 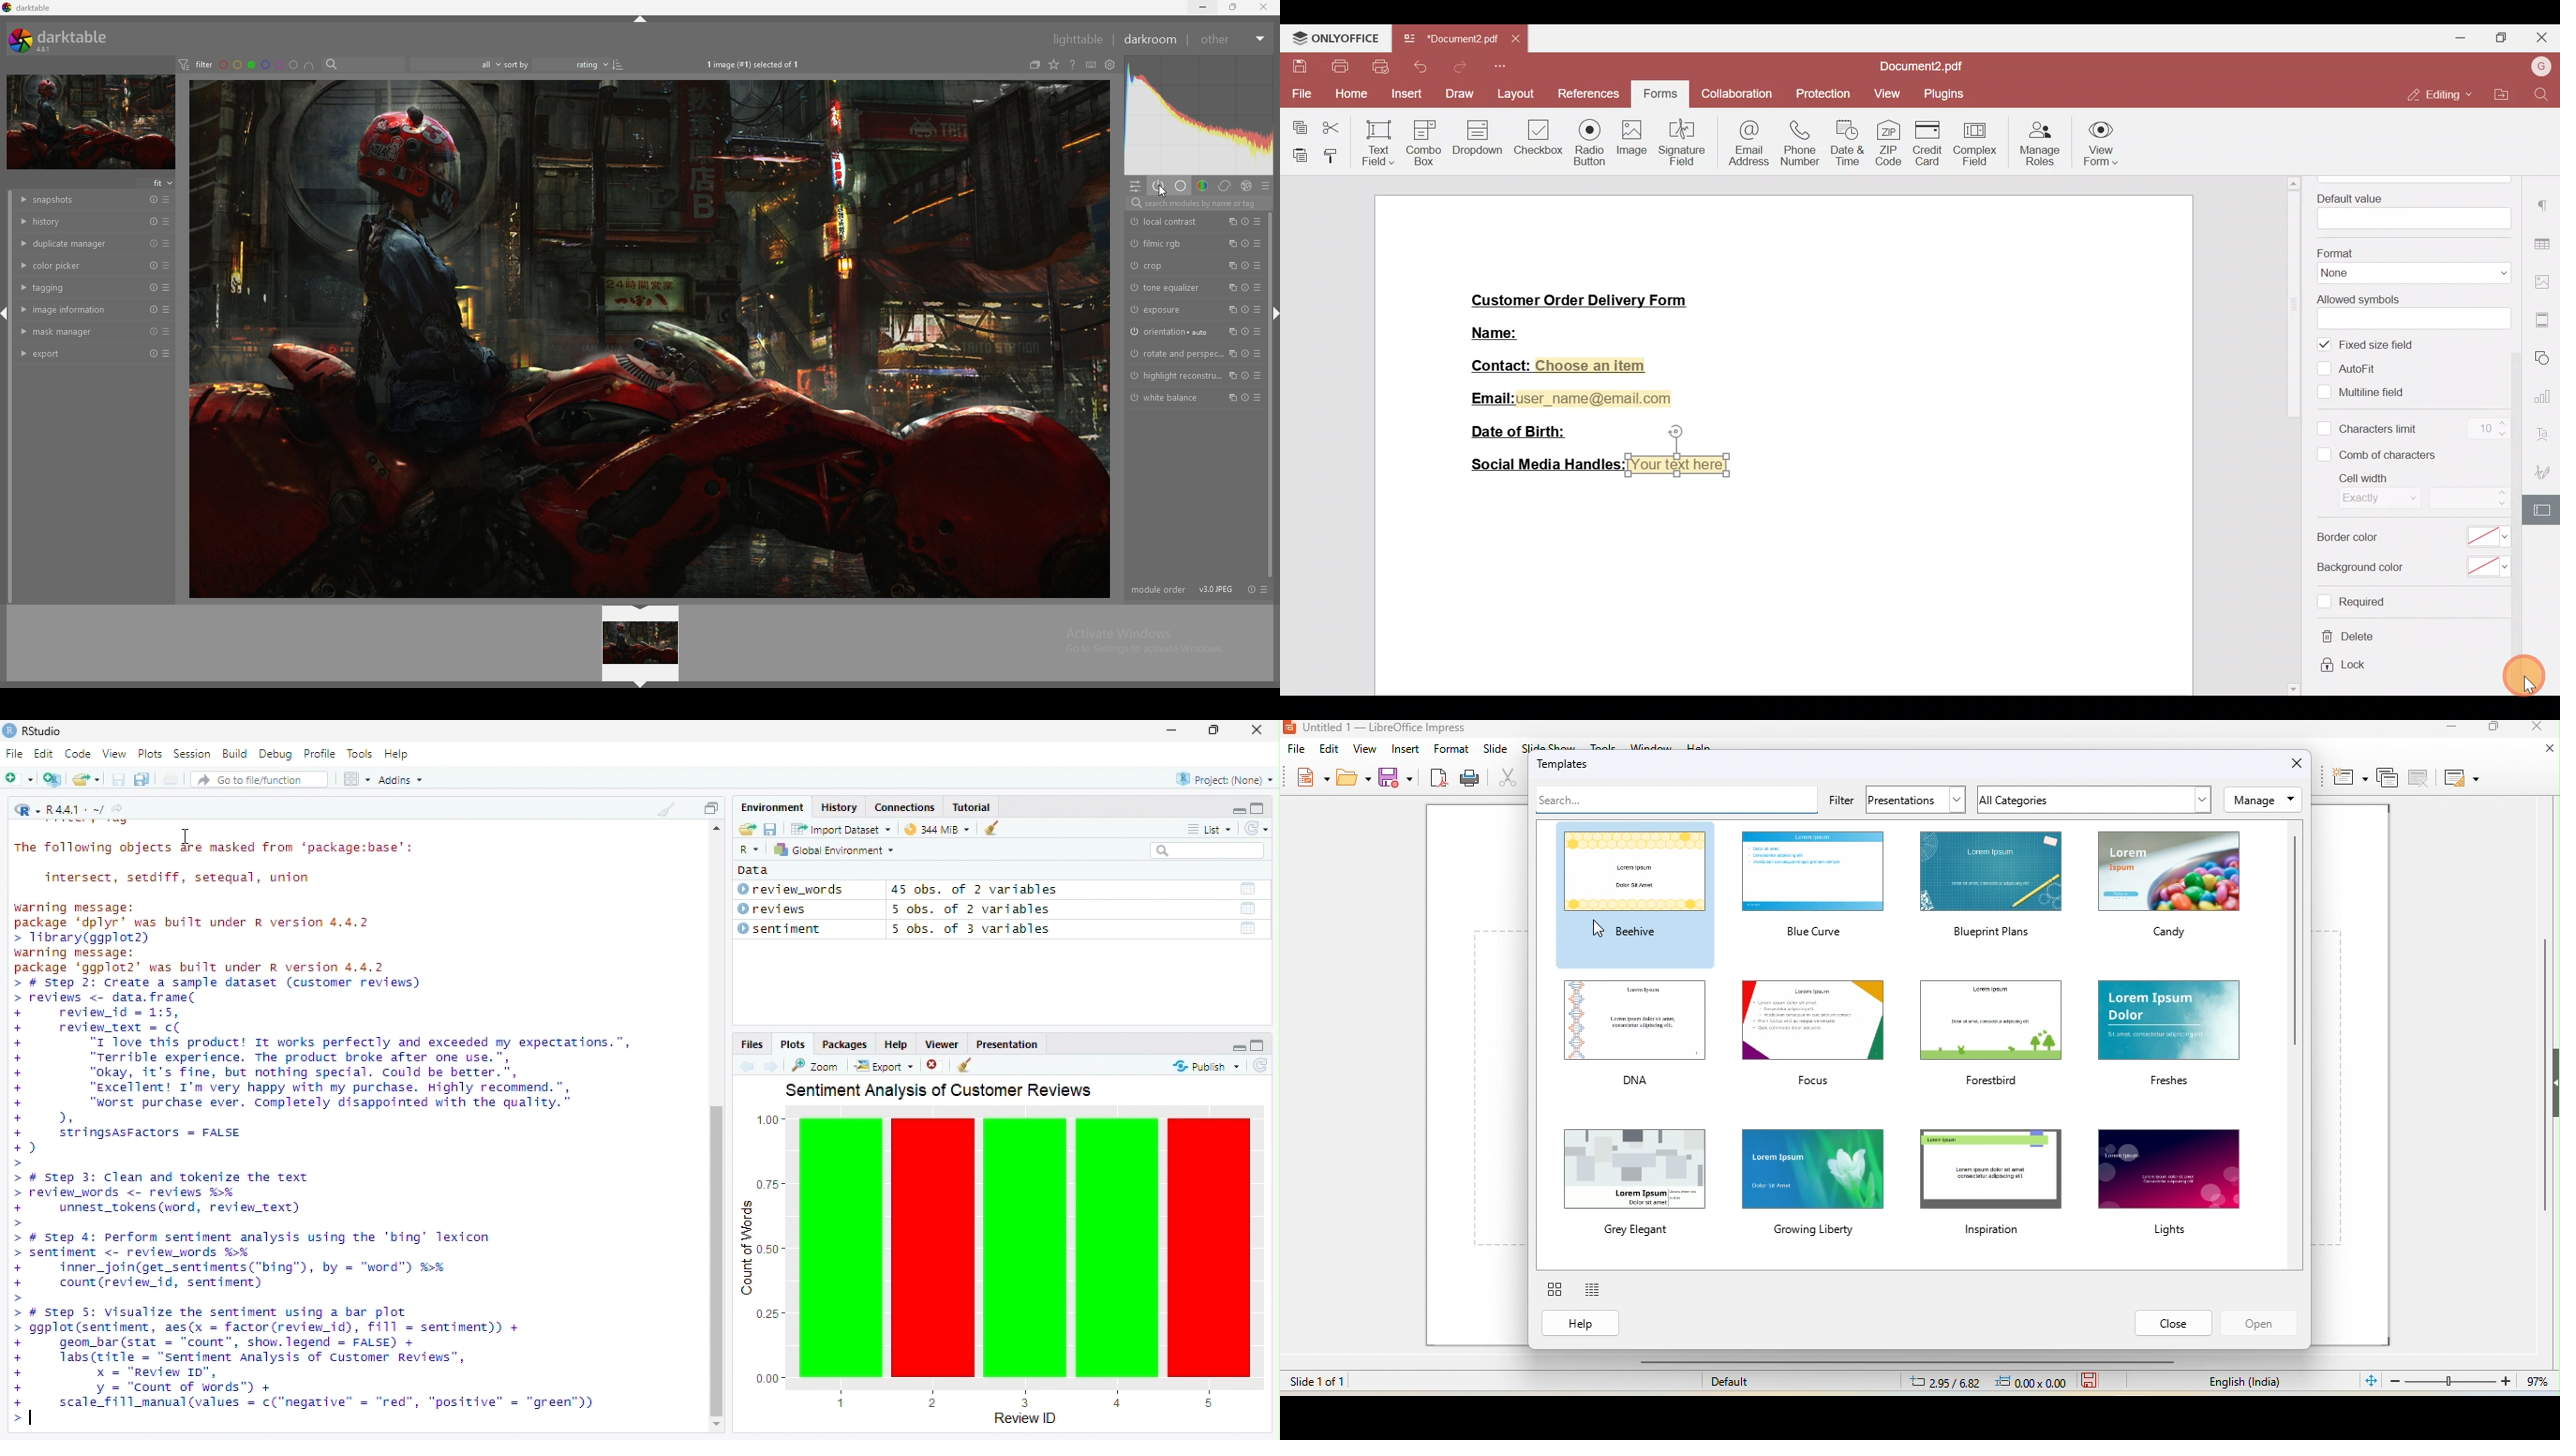 I want to click on fit slide to current window, so click(x=2369, y=1381).